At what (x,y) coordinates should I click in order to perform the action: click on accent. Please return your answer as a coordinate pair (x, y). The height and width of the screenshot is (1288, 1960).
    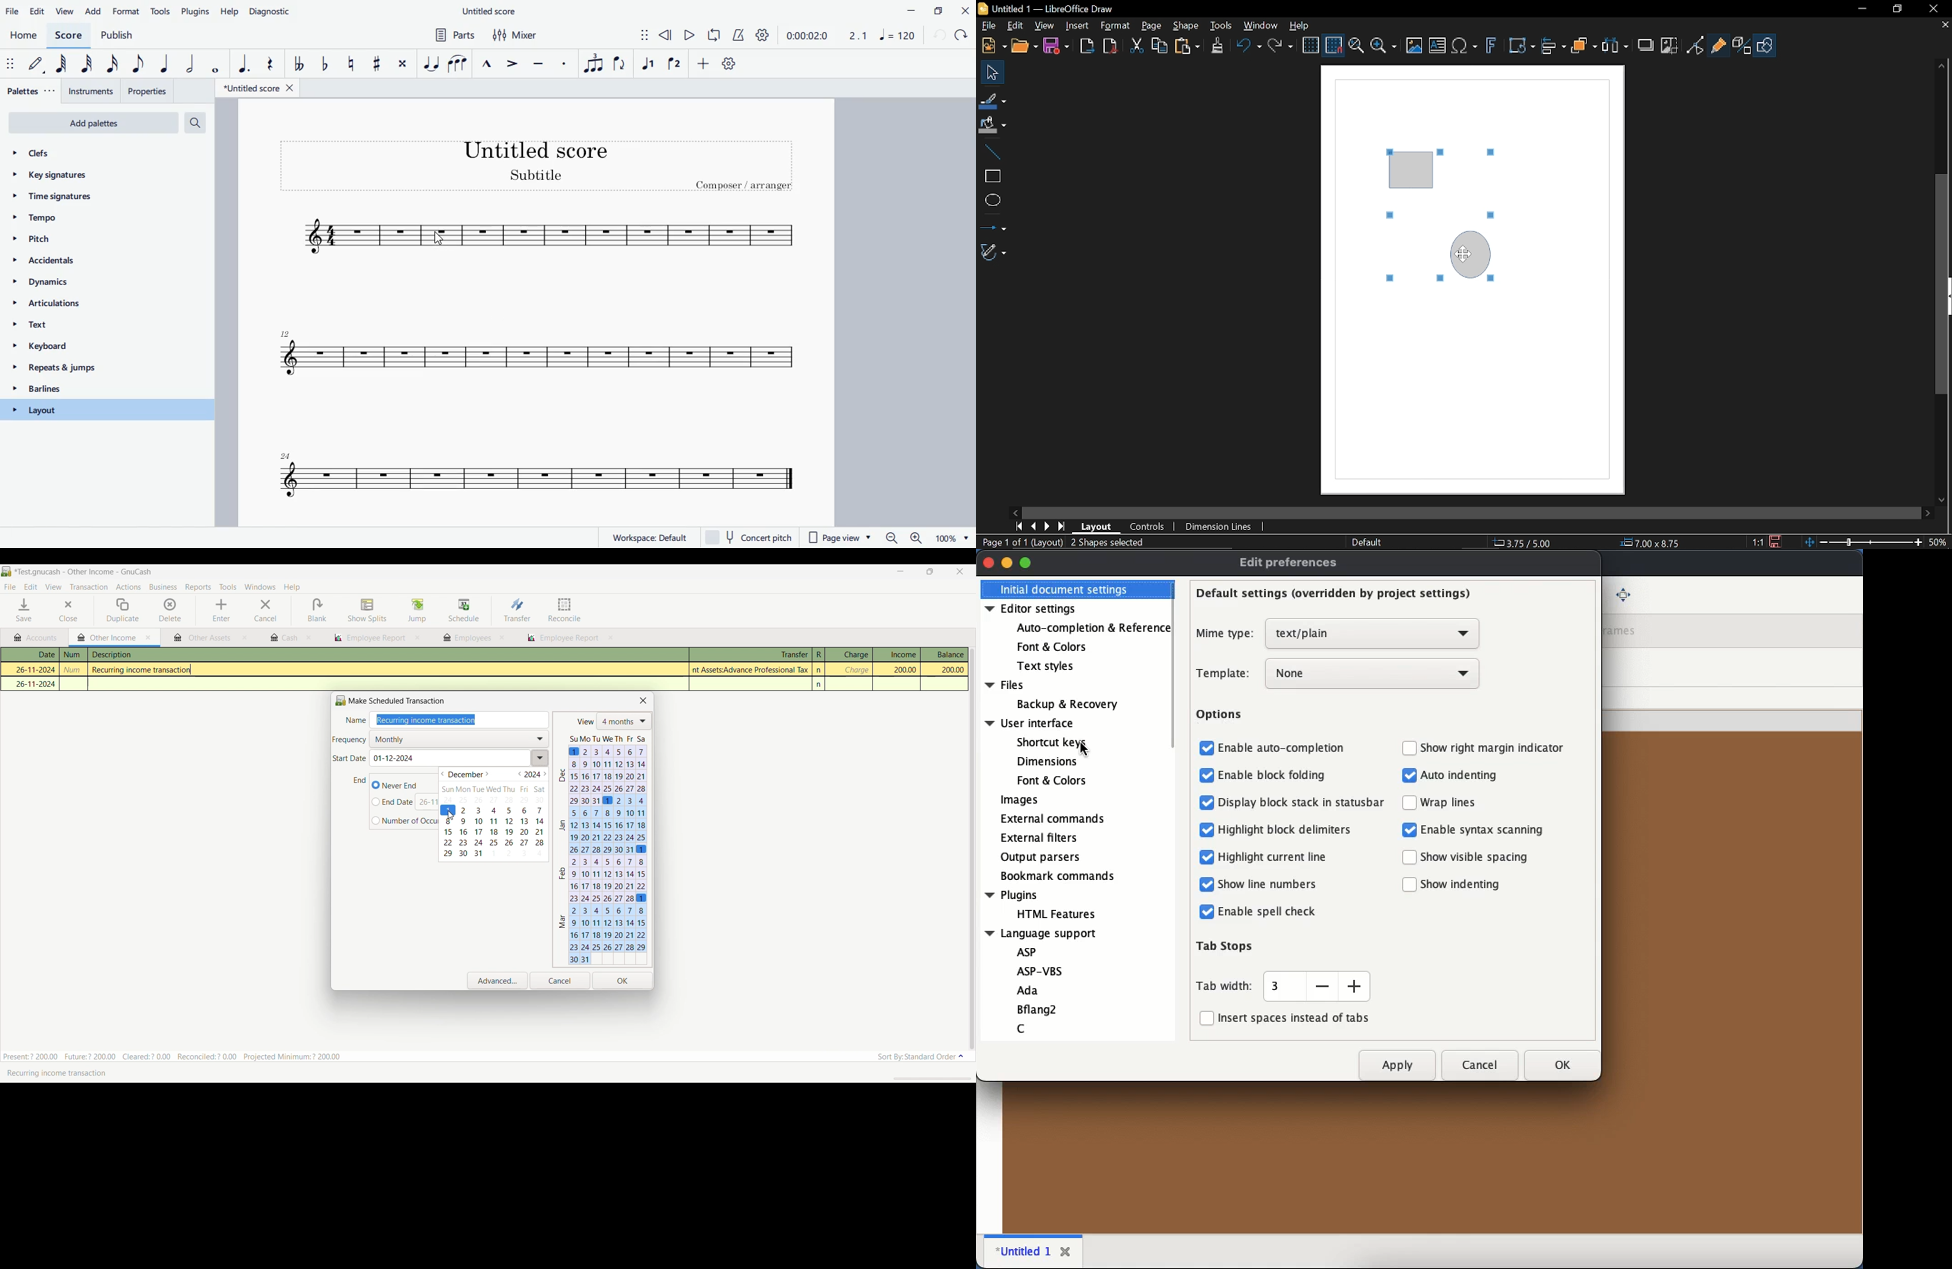
    Looking at the image, I should click on (514, 64).